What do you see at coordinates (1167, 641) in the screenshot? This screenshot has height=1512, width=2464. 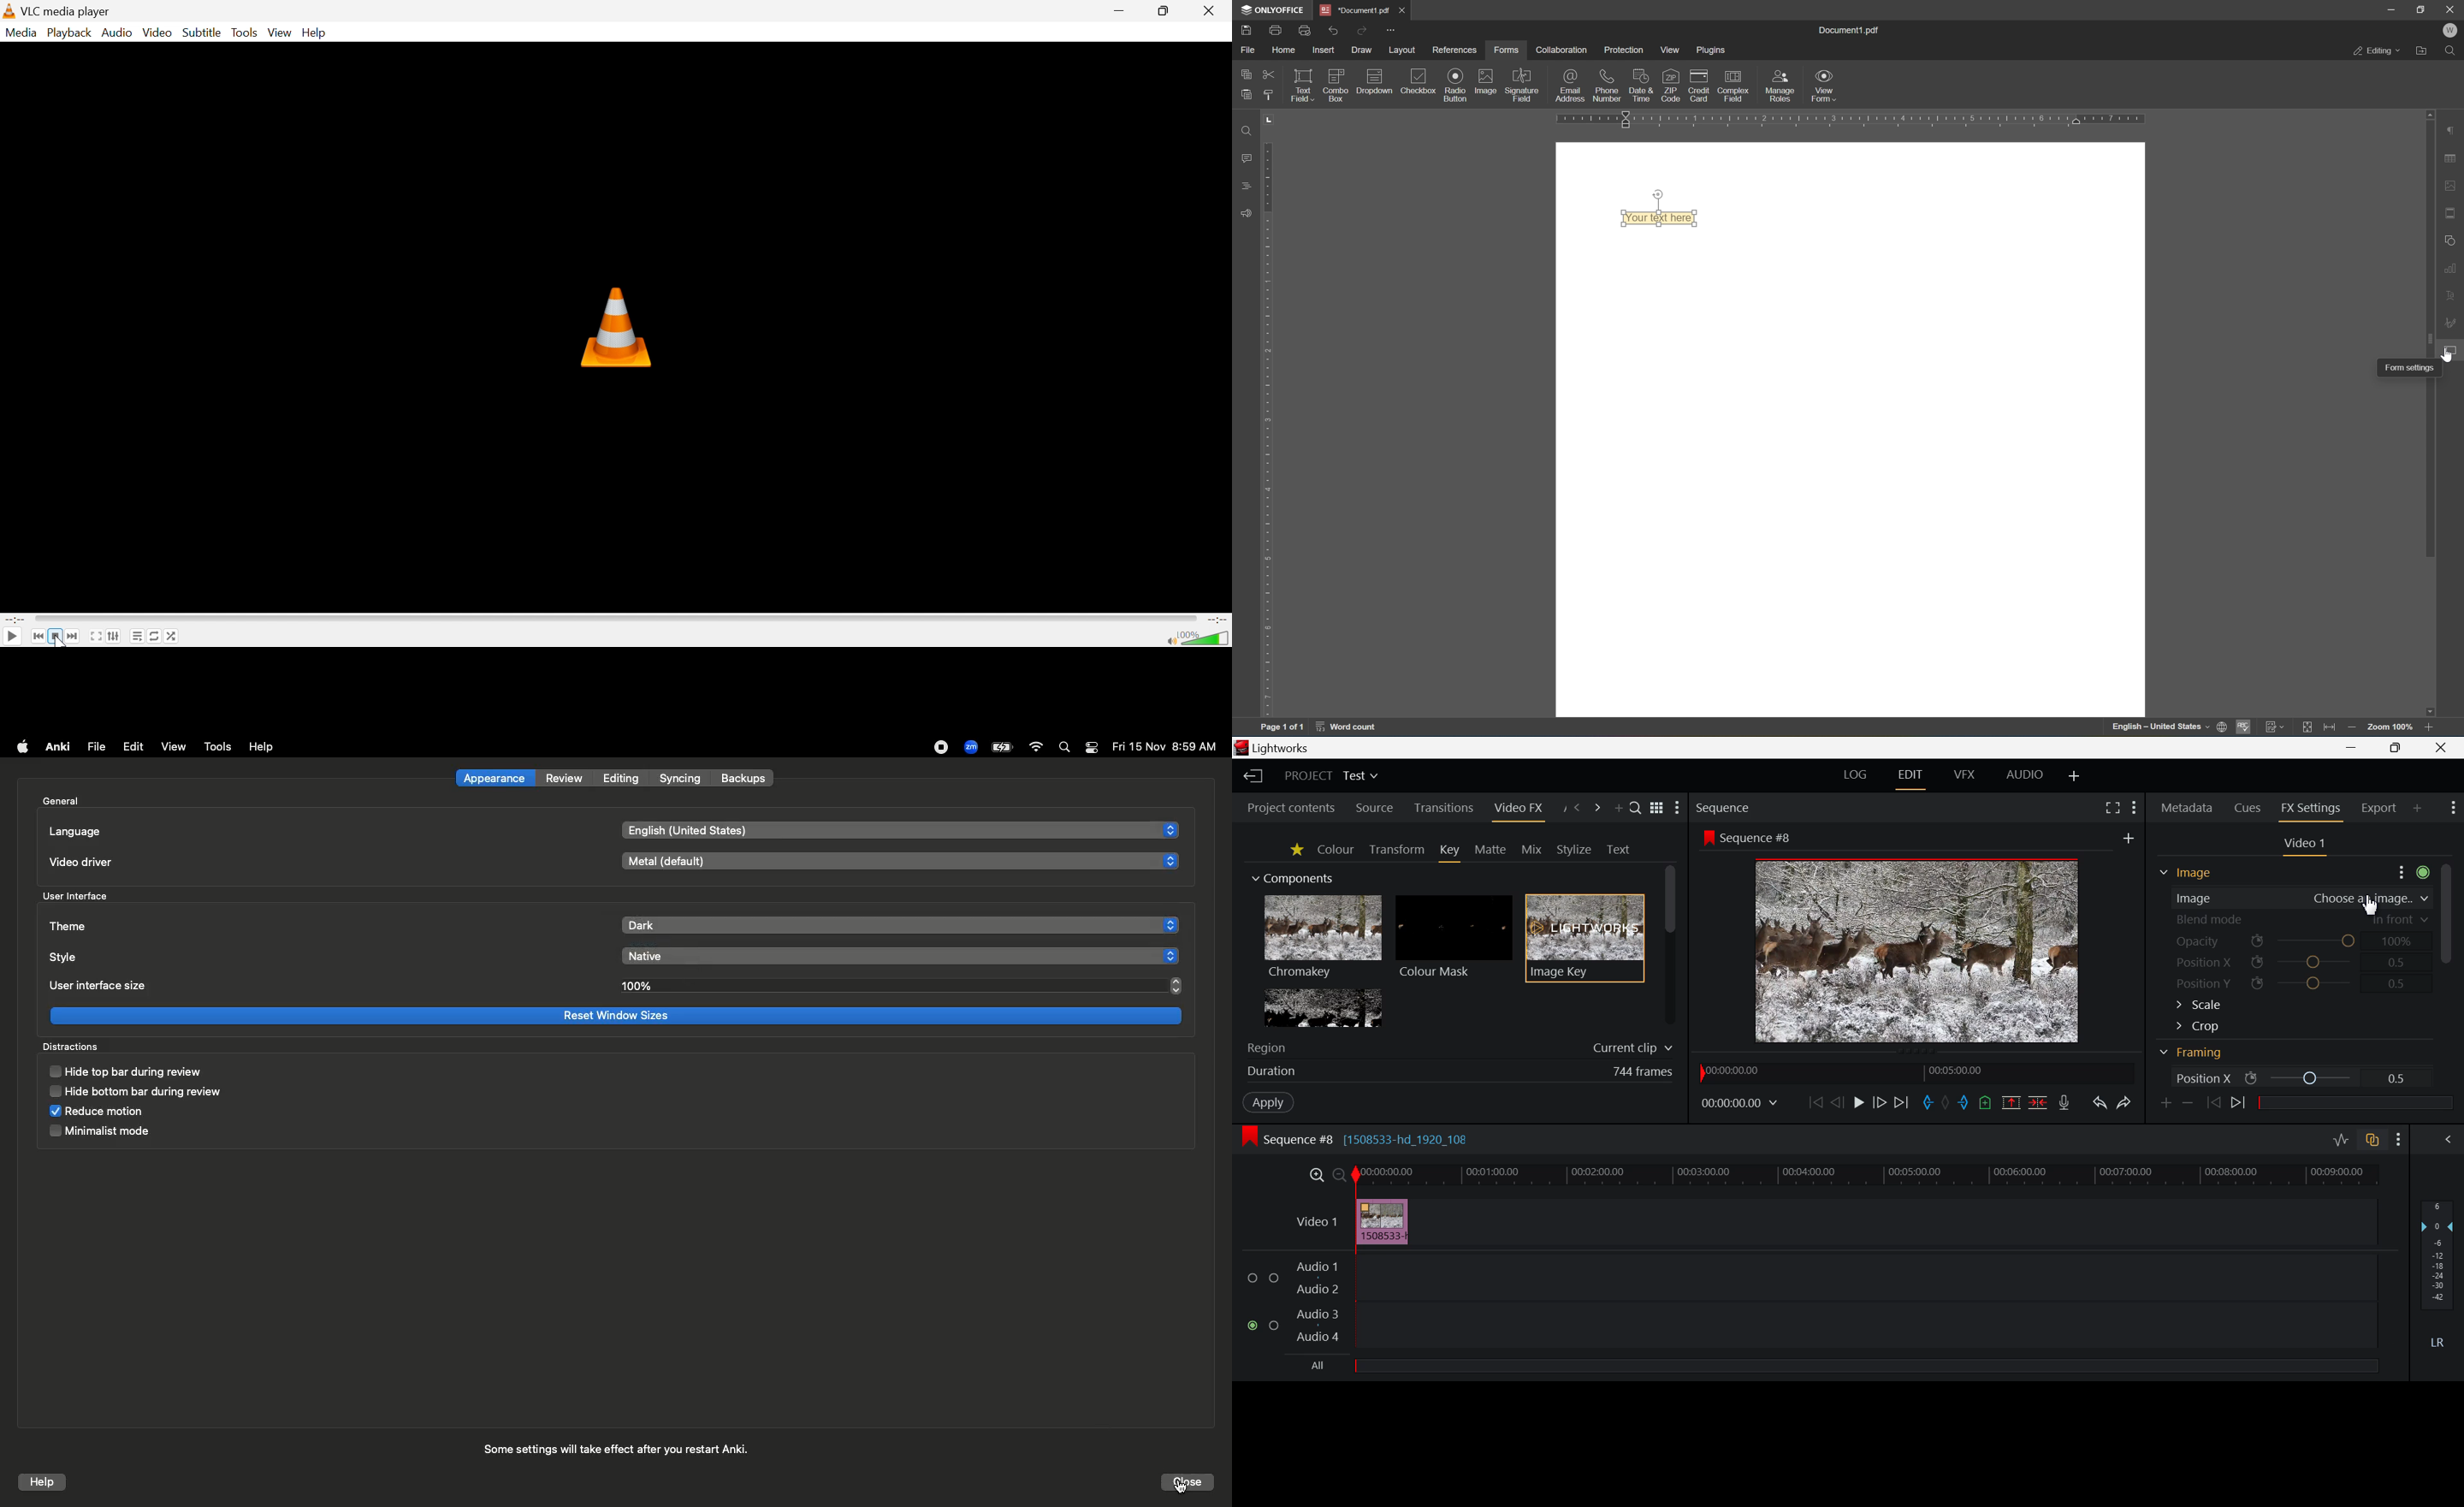 I see `Mute` at bounding box center [1167, 641].